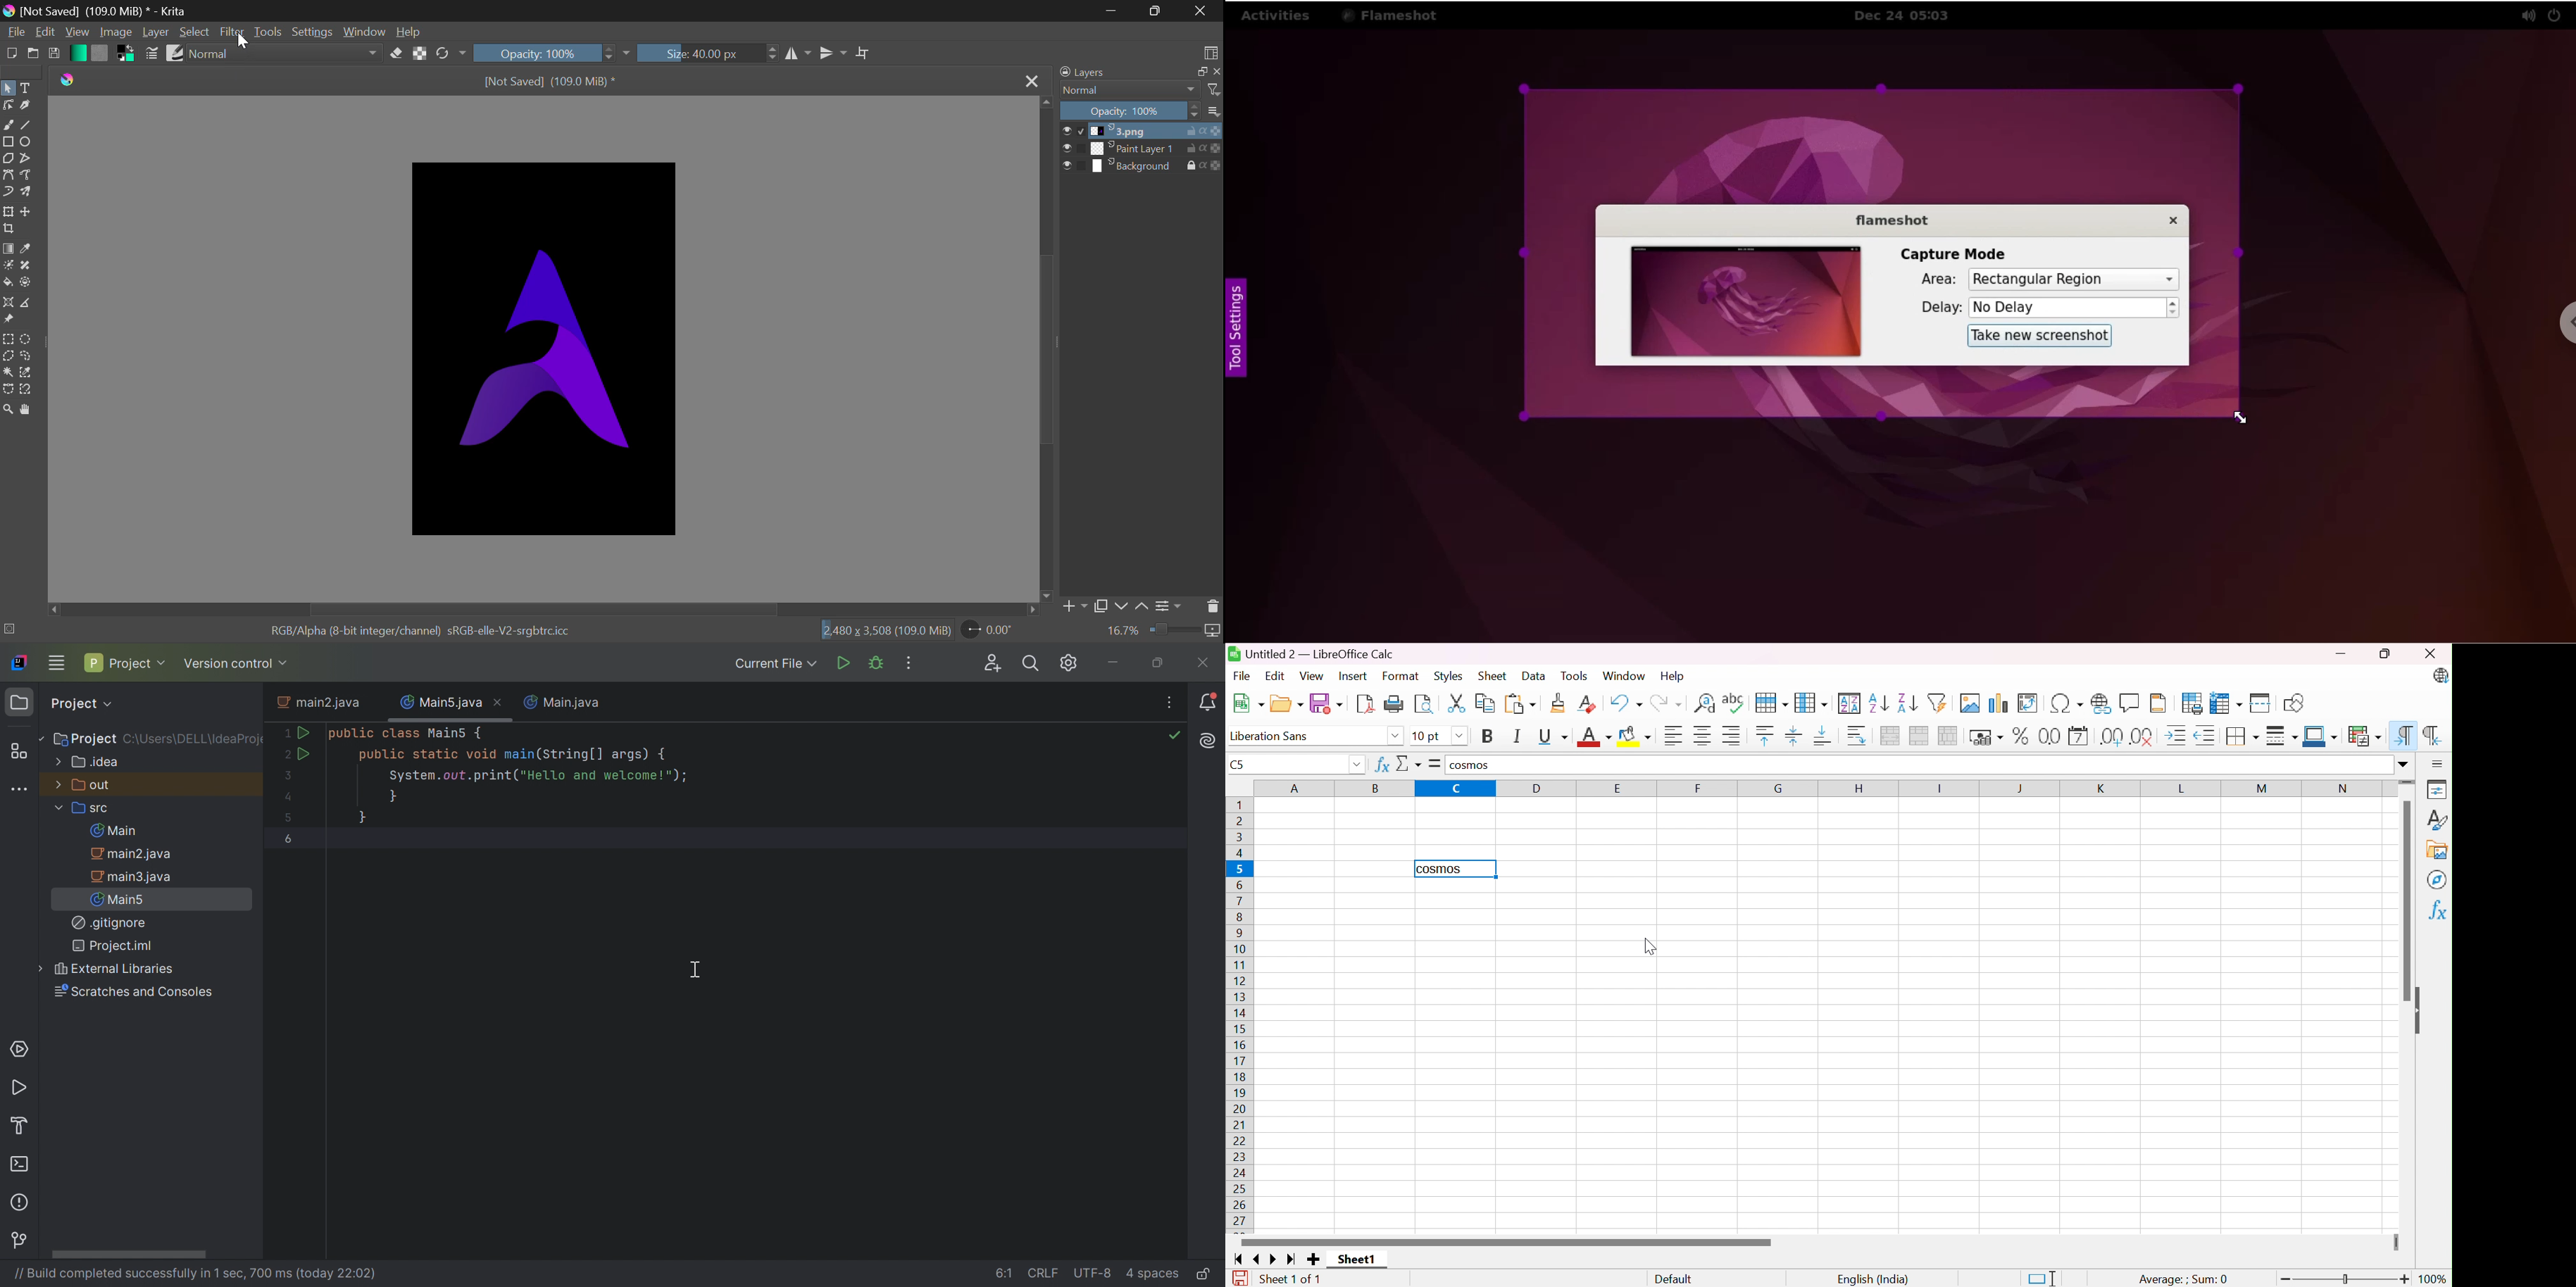  What do you see at coordinates (1627, 702) in the screenshot?
I see `Undo` at bounding box center [1627, 702].